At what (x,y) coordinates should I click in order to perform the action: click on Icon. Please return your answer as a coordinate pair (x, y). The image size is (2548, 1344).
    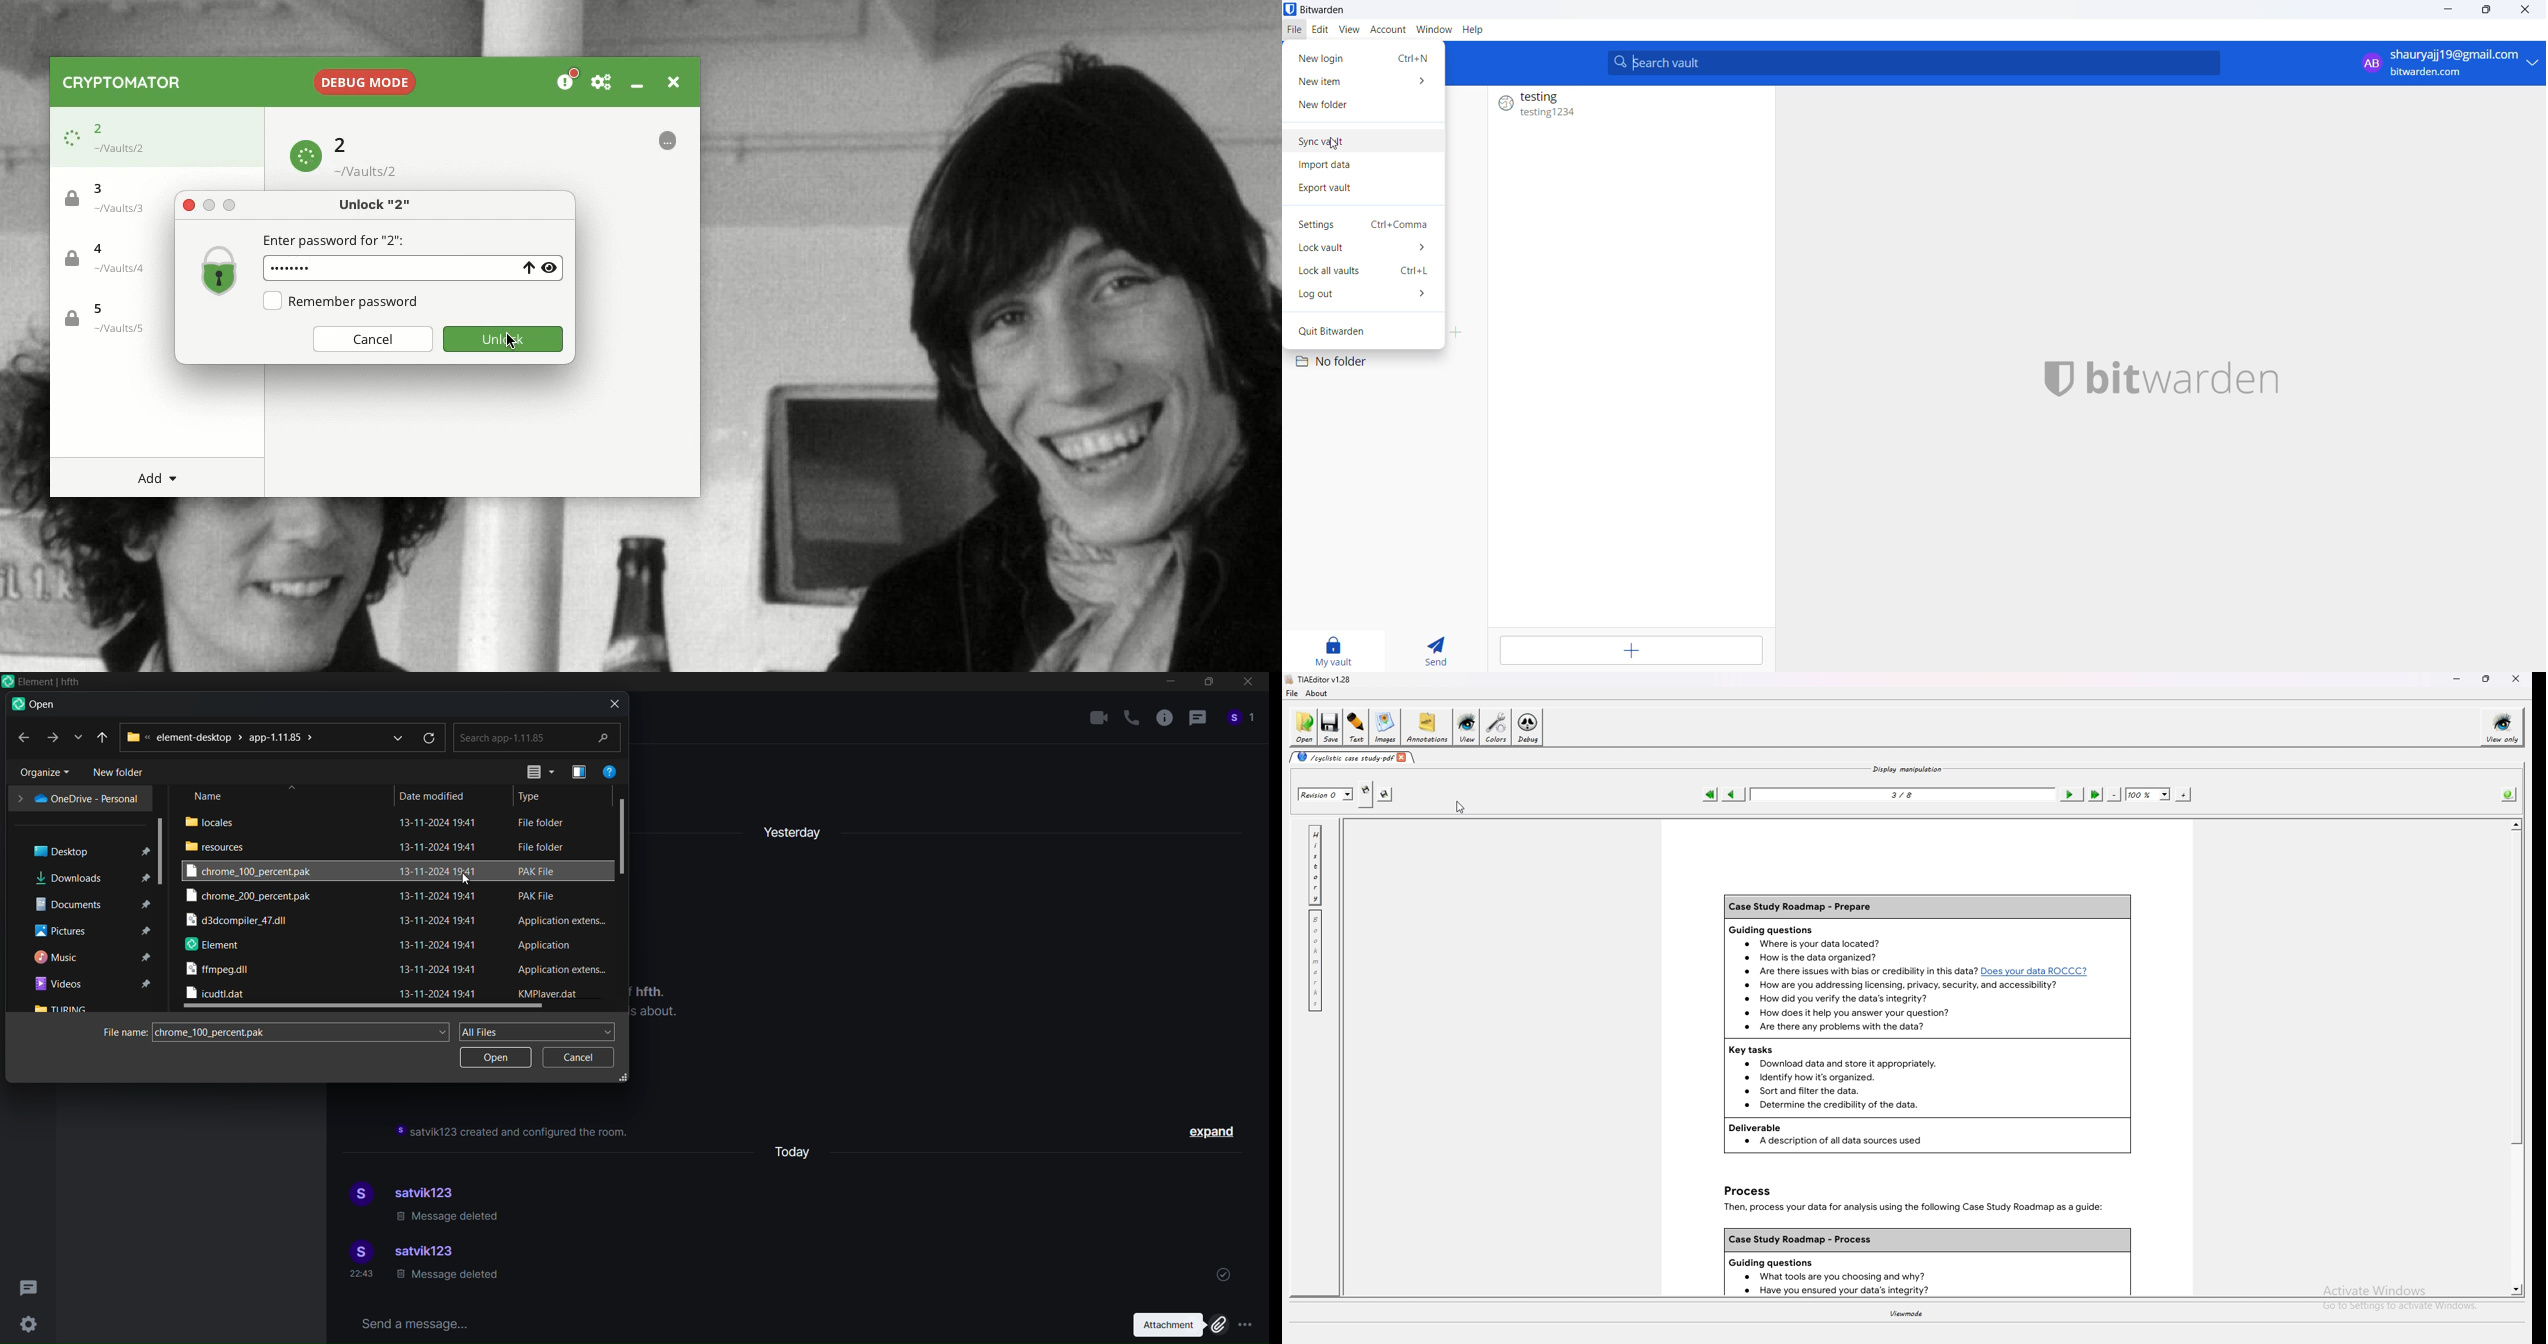
    Looking at the image, I should click on (41, 682).